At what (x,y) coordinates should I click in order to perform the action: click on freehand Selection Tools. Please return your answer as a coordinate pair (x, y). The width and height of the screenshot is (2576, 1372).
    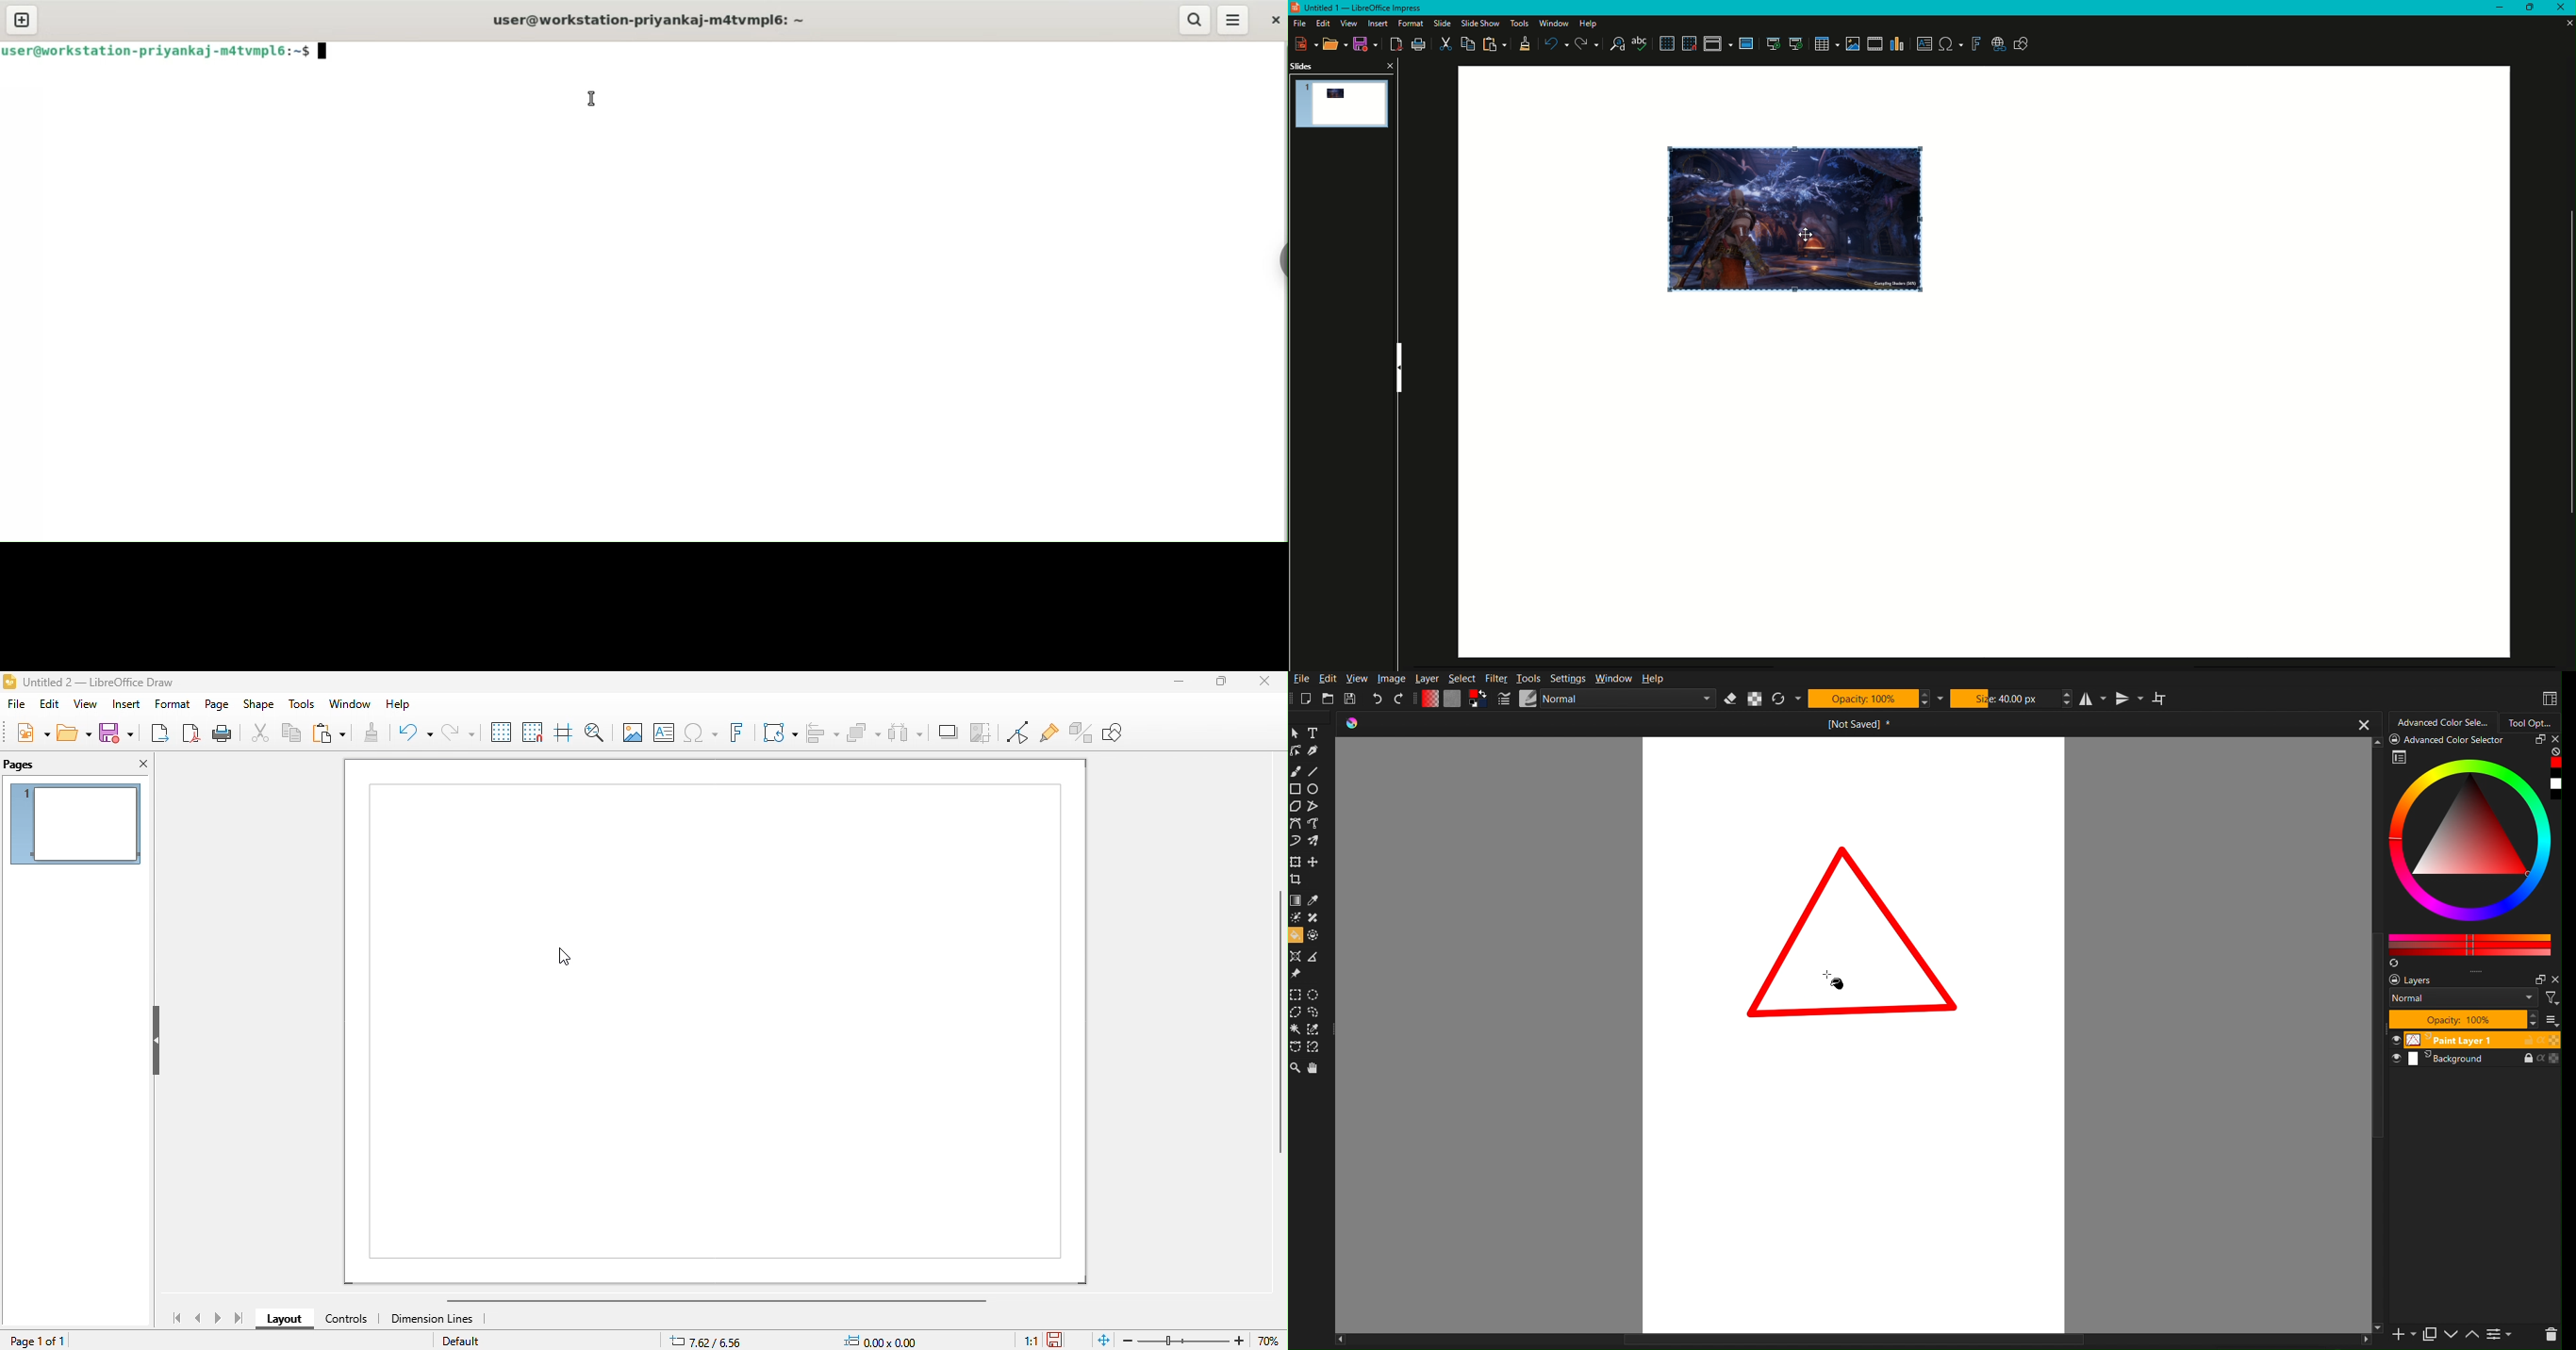
    Looking at the image, I should click on (1319, 1013).